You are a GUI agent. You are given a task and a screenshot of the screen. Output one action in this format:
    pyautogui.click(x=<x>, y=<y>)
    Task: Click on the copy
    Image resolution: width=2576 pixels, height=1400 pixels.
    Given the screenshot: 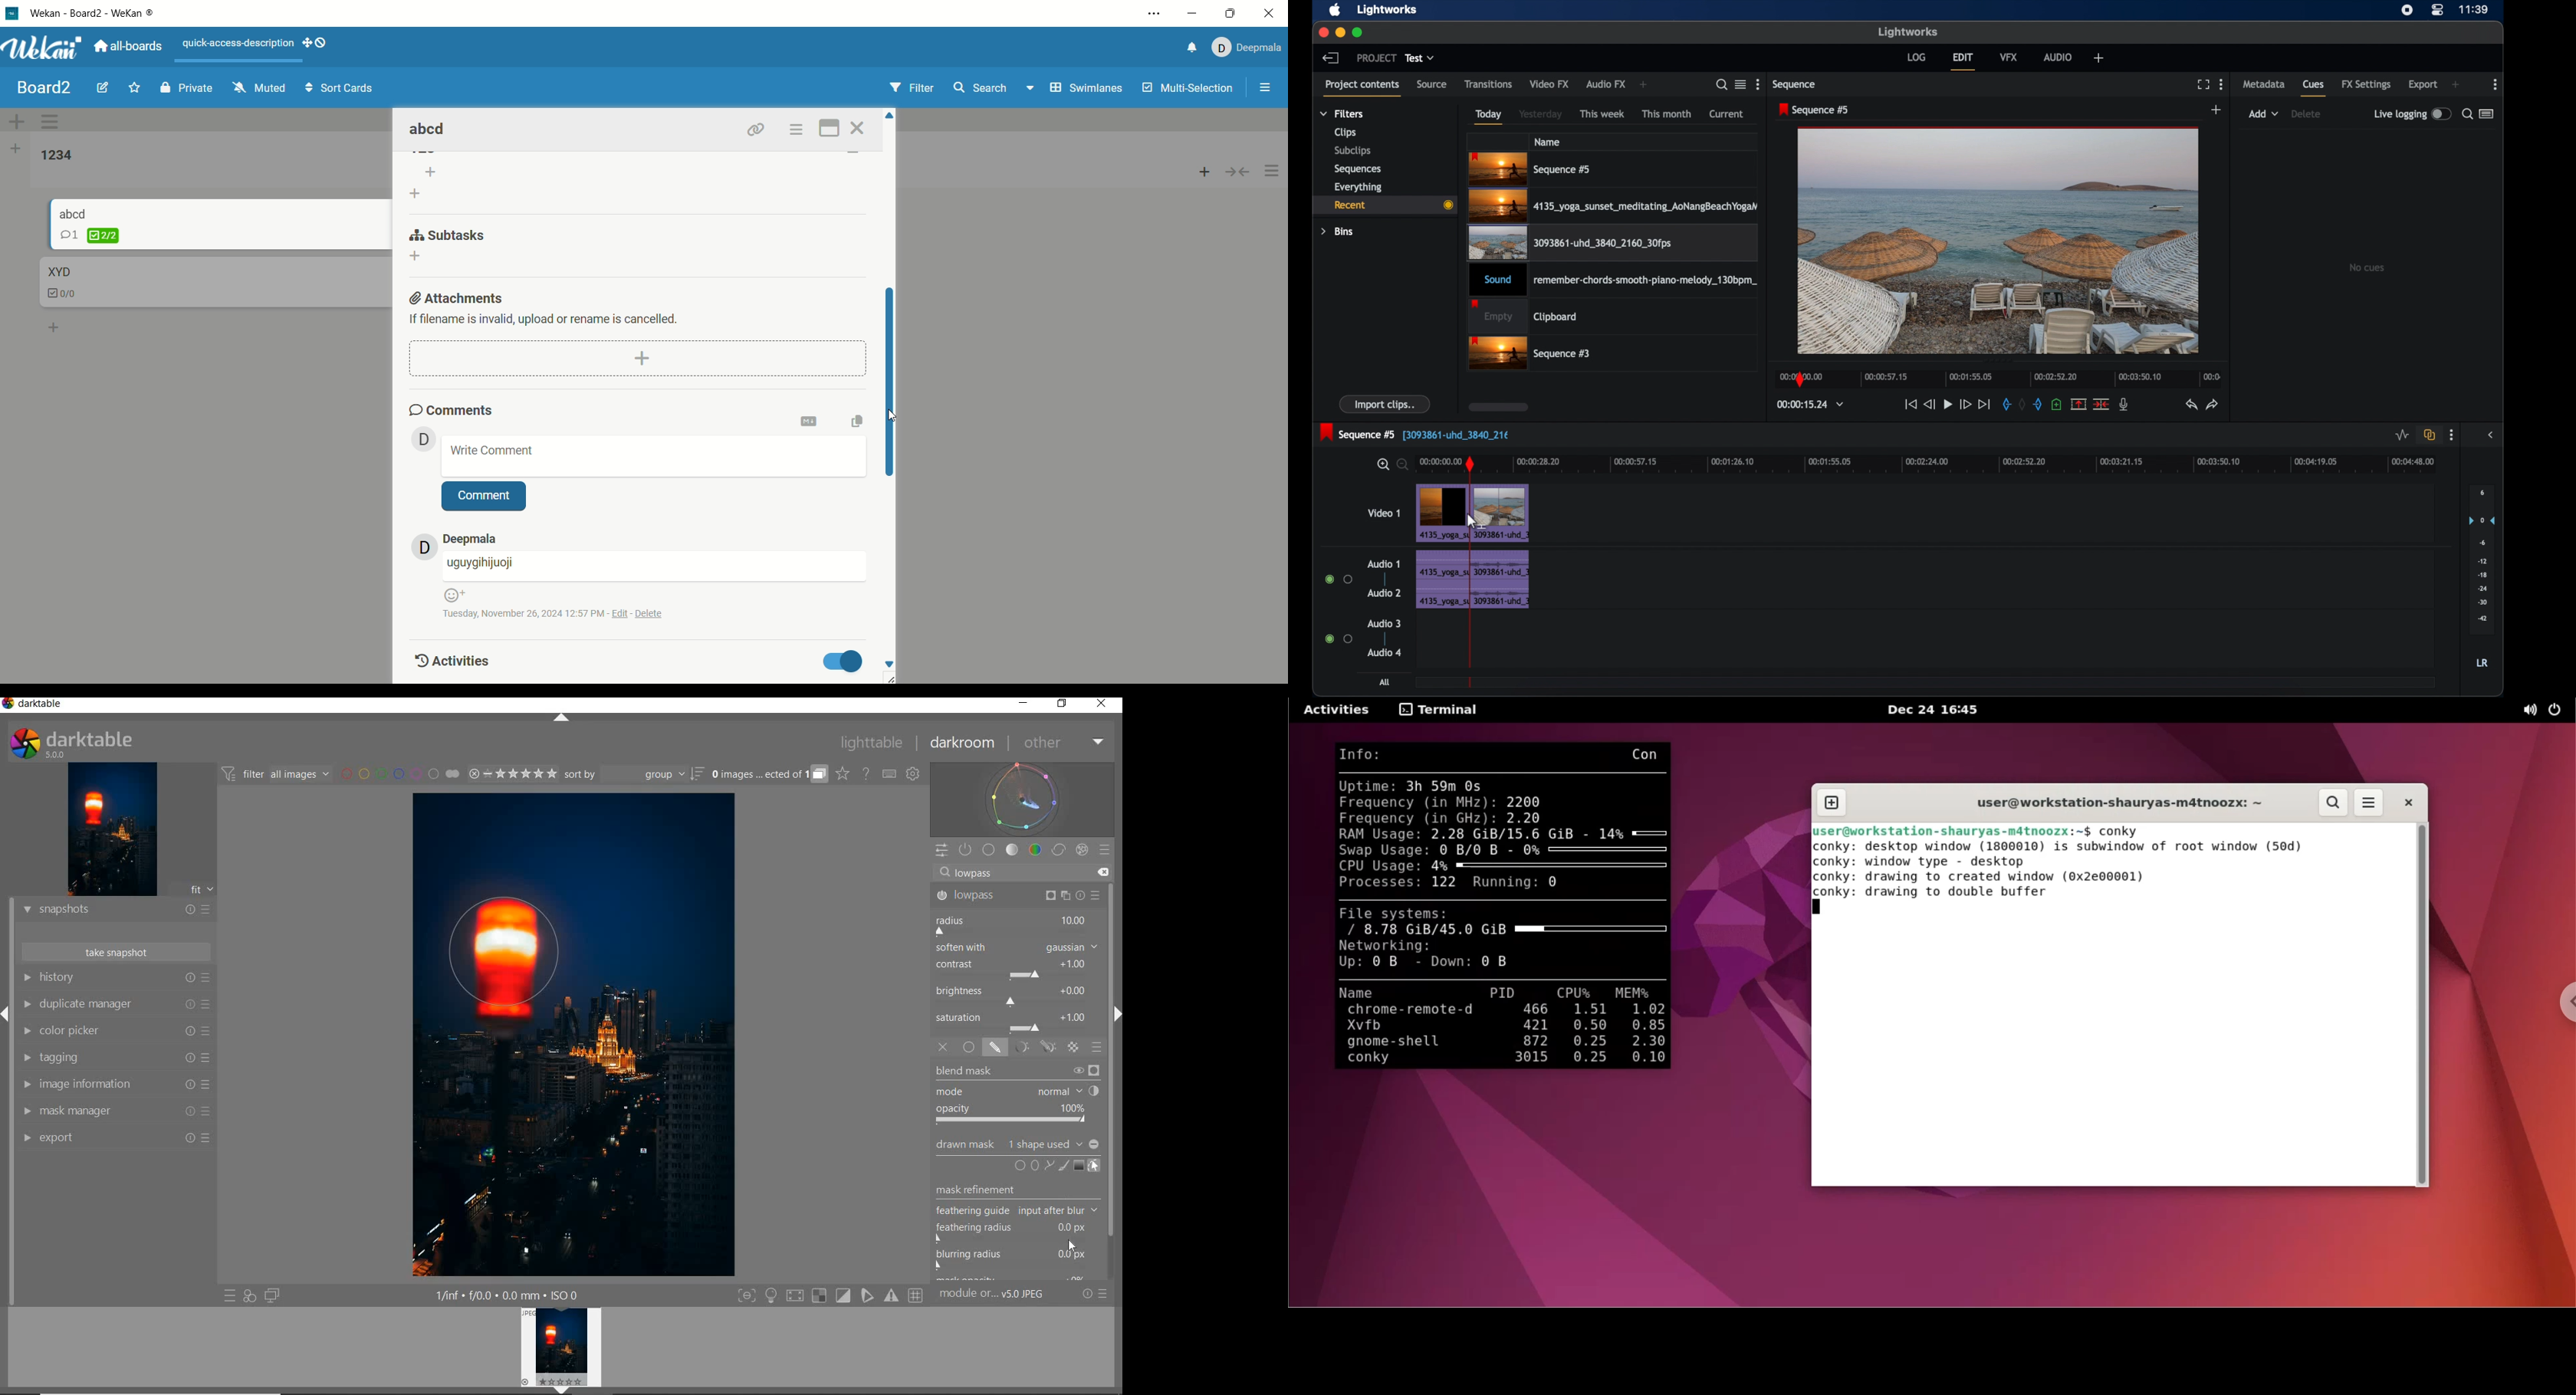 What is the action you would take?
    pyautogui.click(x=862, y=420)
    